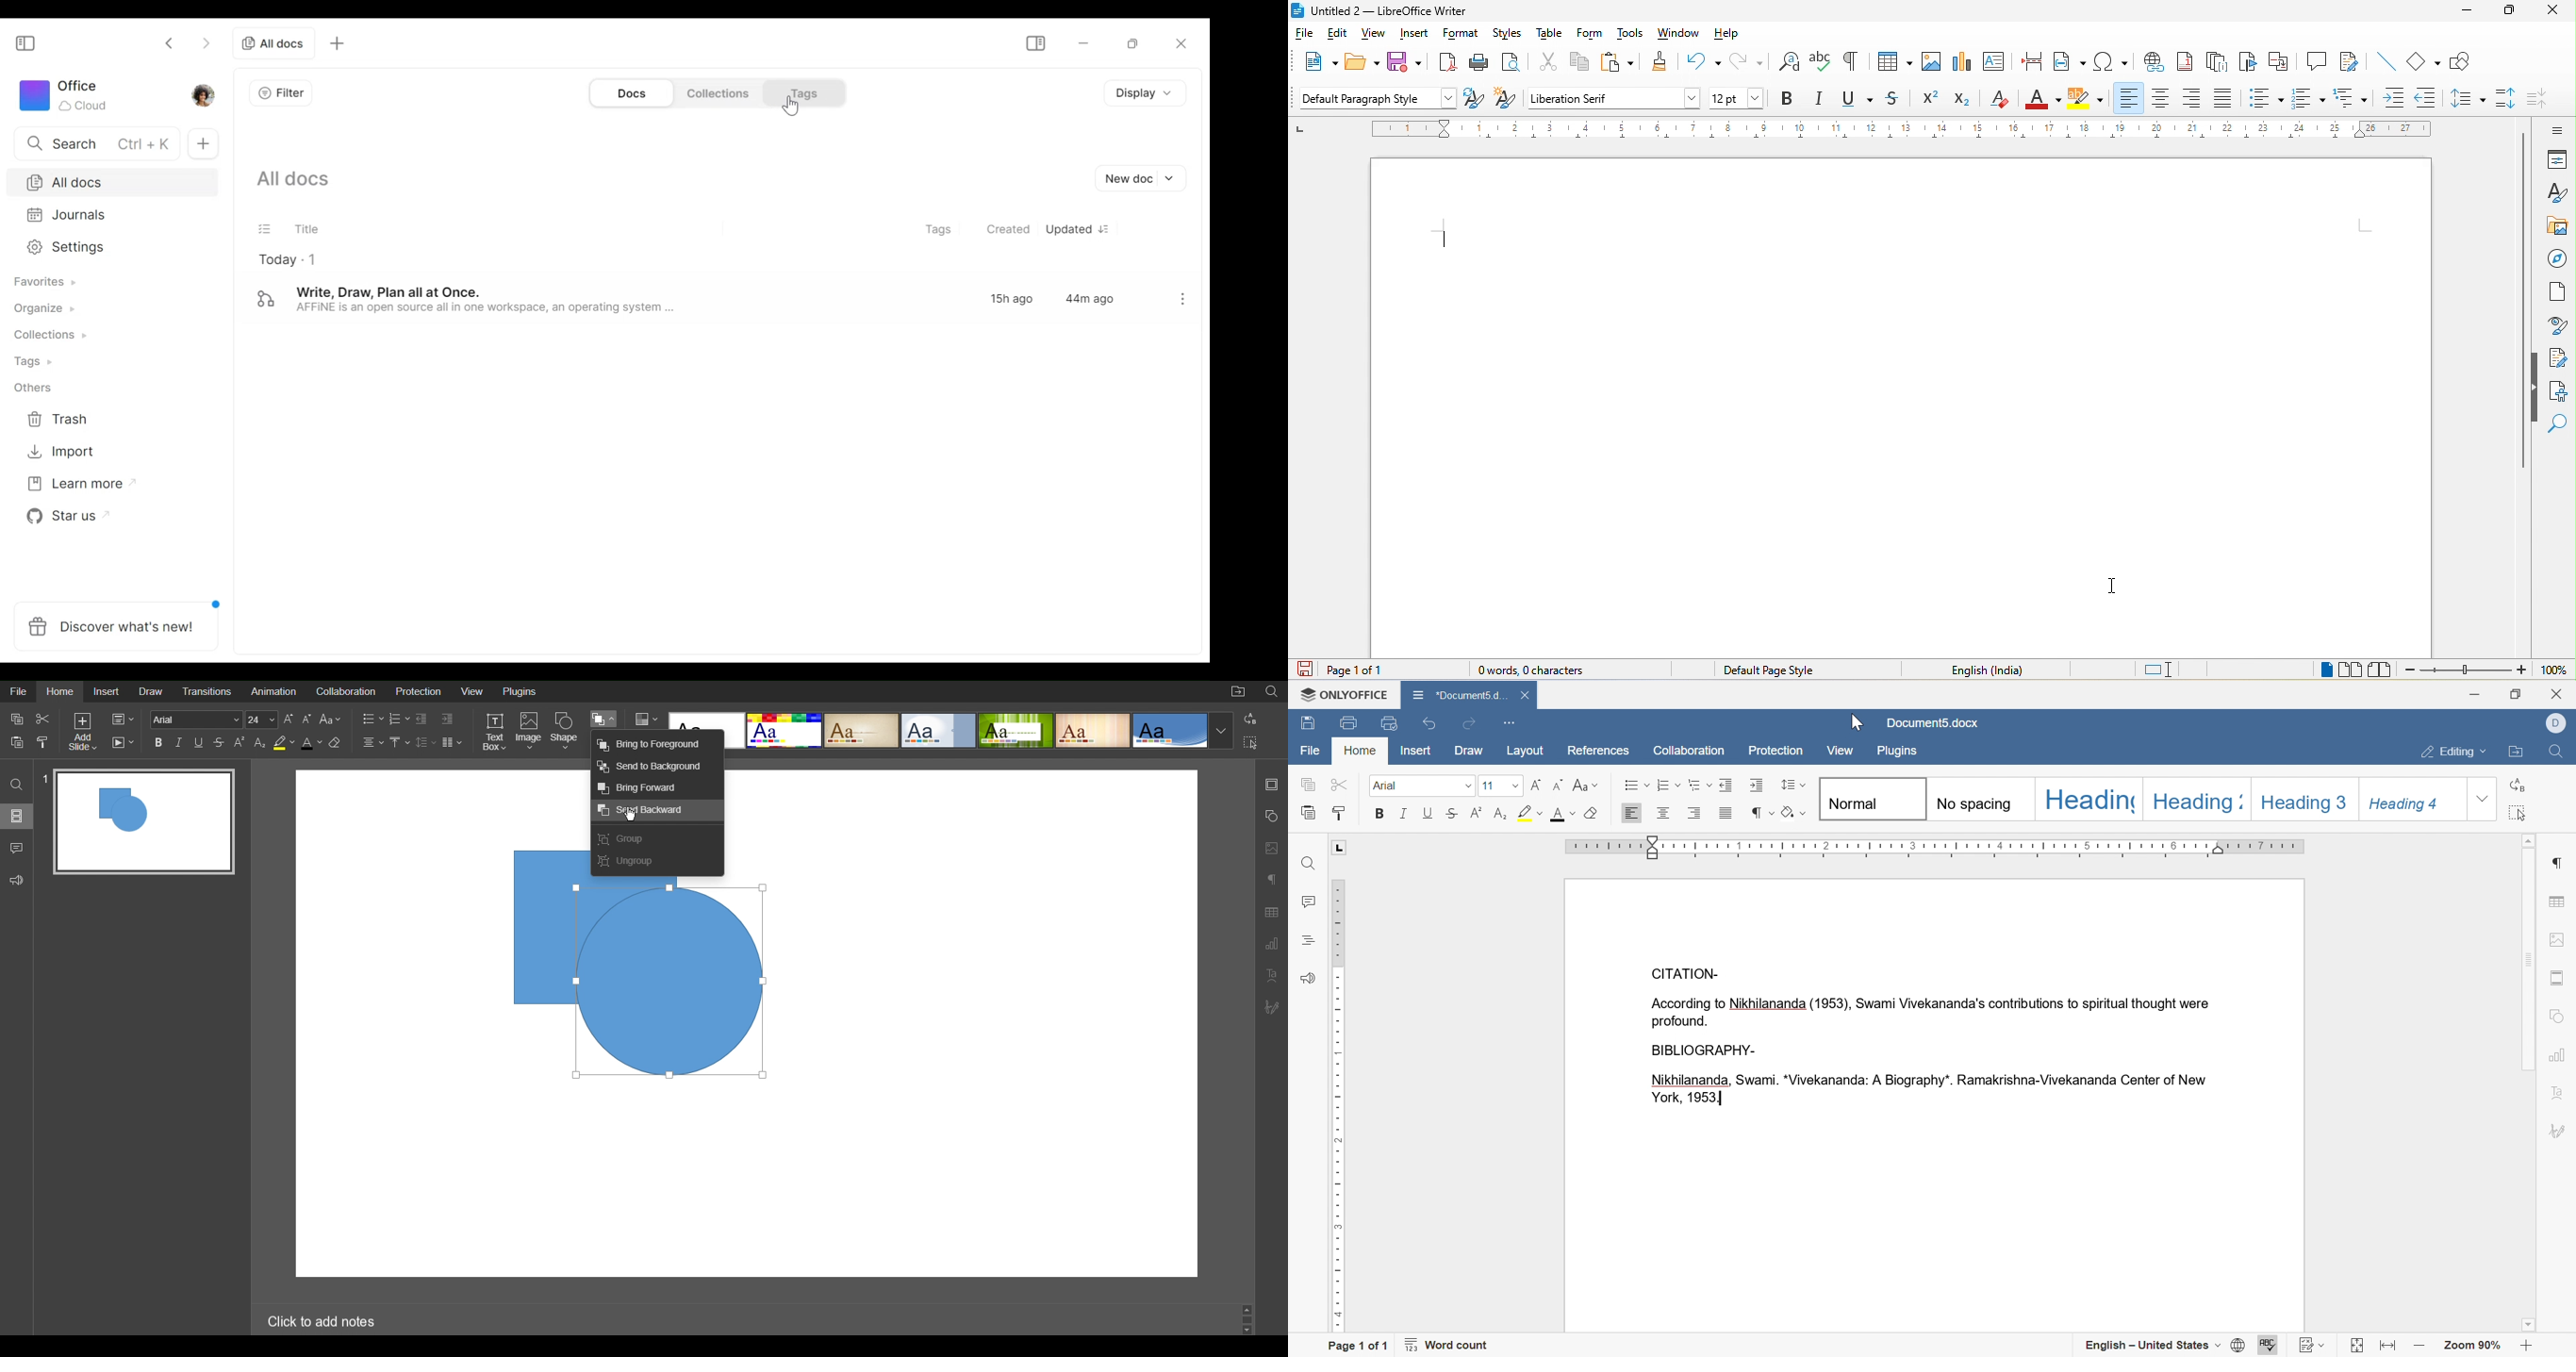 Image resolution: width=2576 pixels, height=1372 pixels. I want to click on File, so click(17, 692).